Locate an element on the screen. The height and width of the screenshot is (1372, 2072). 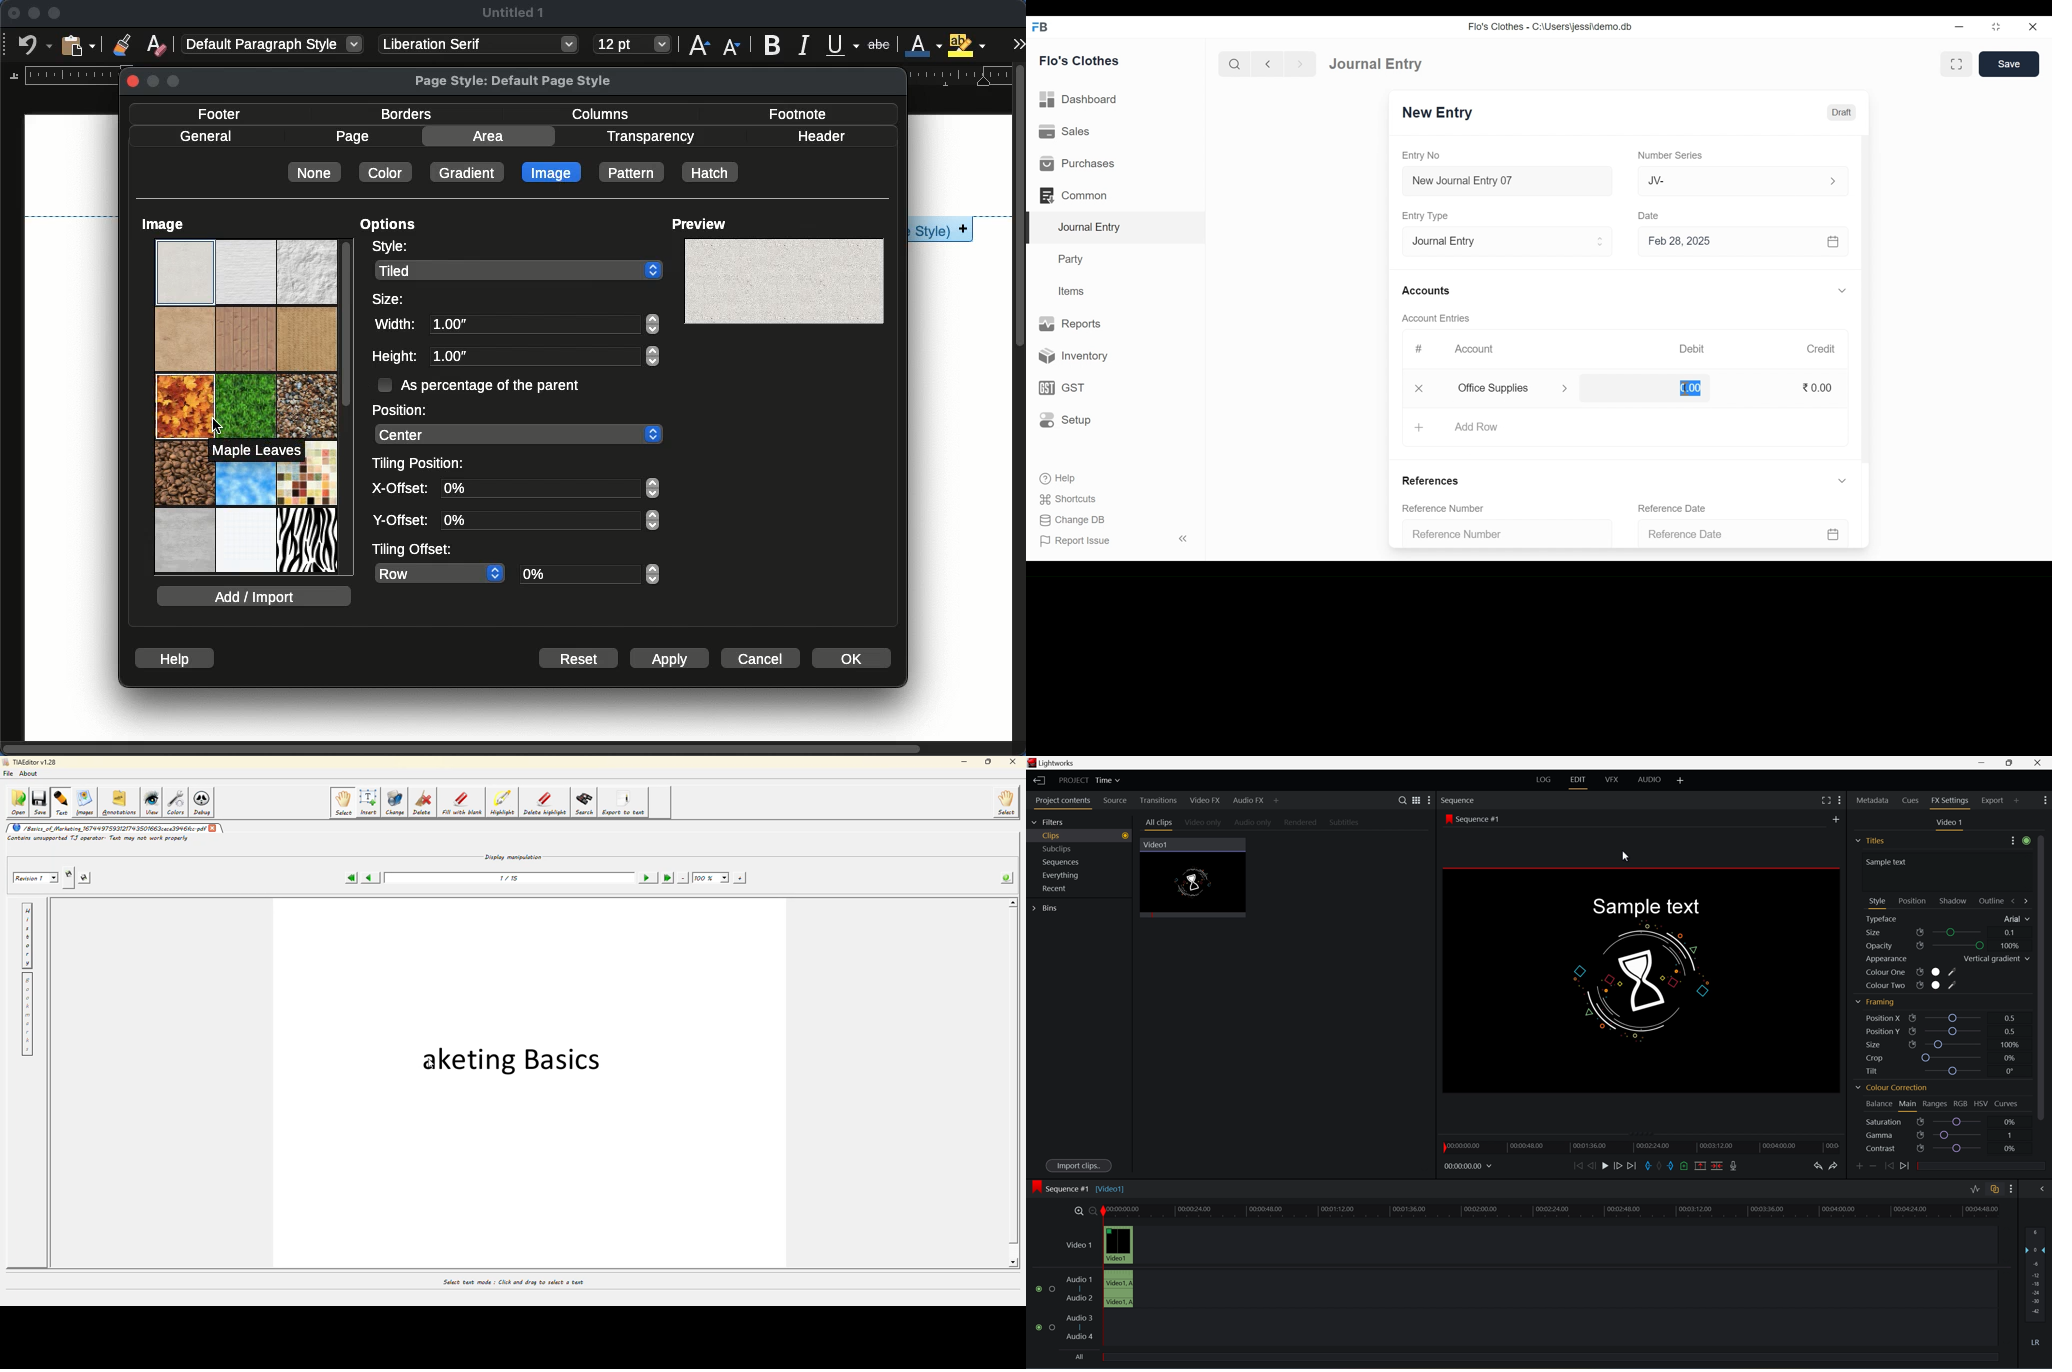
slide is located at coordinates (2041, 1188).